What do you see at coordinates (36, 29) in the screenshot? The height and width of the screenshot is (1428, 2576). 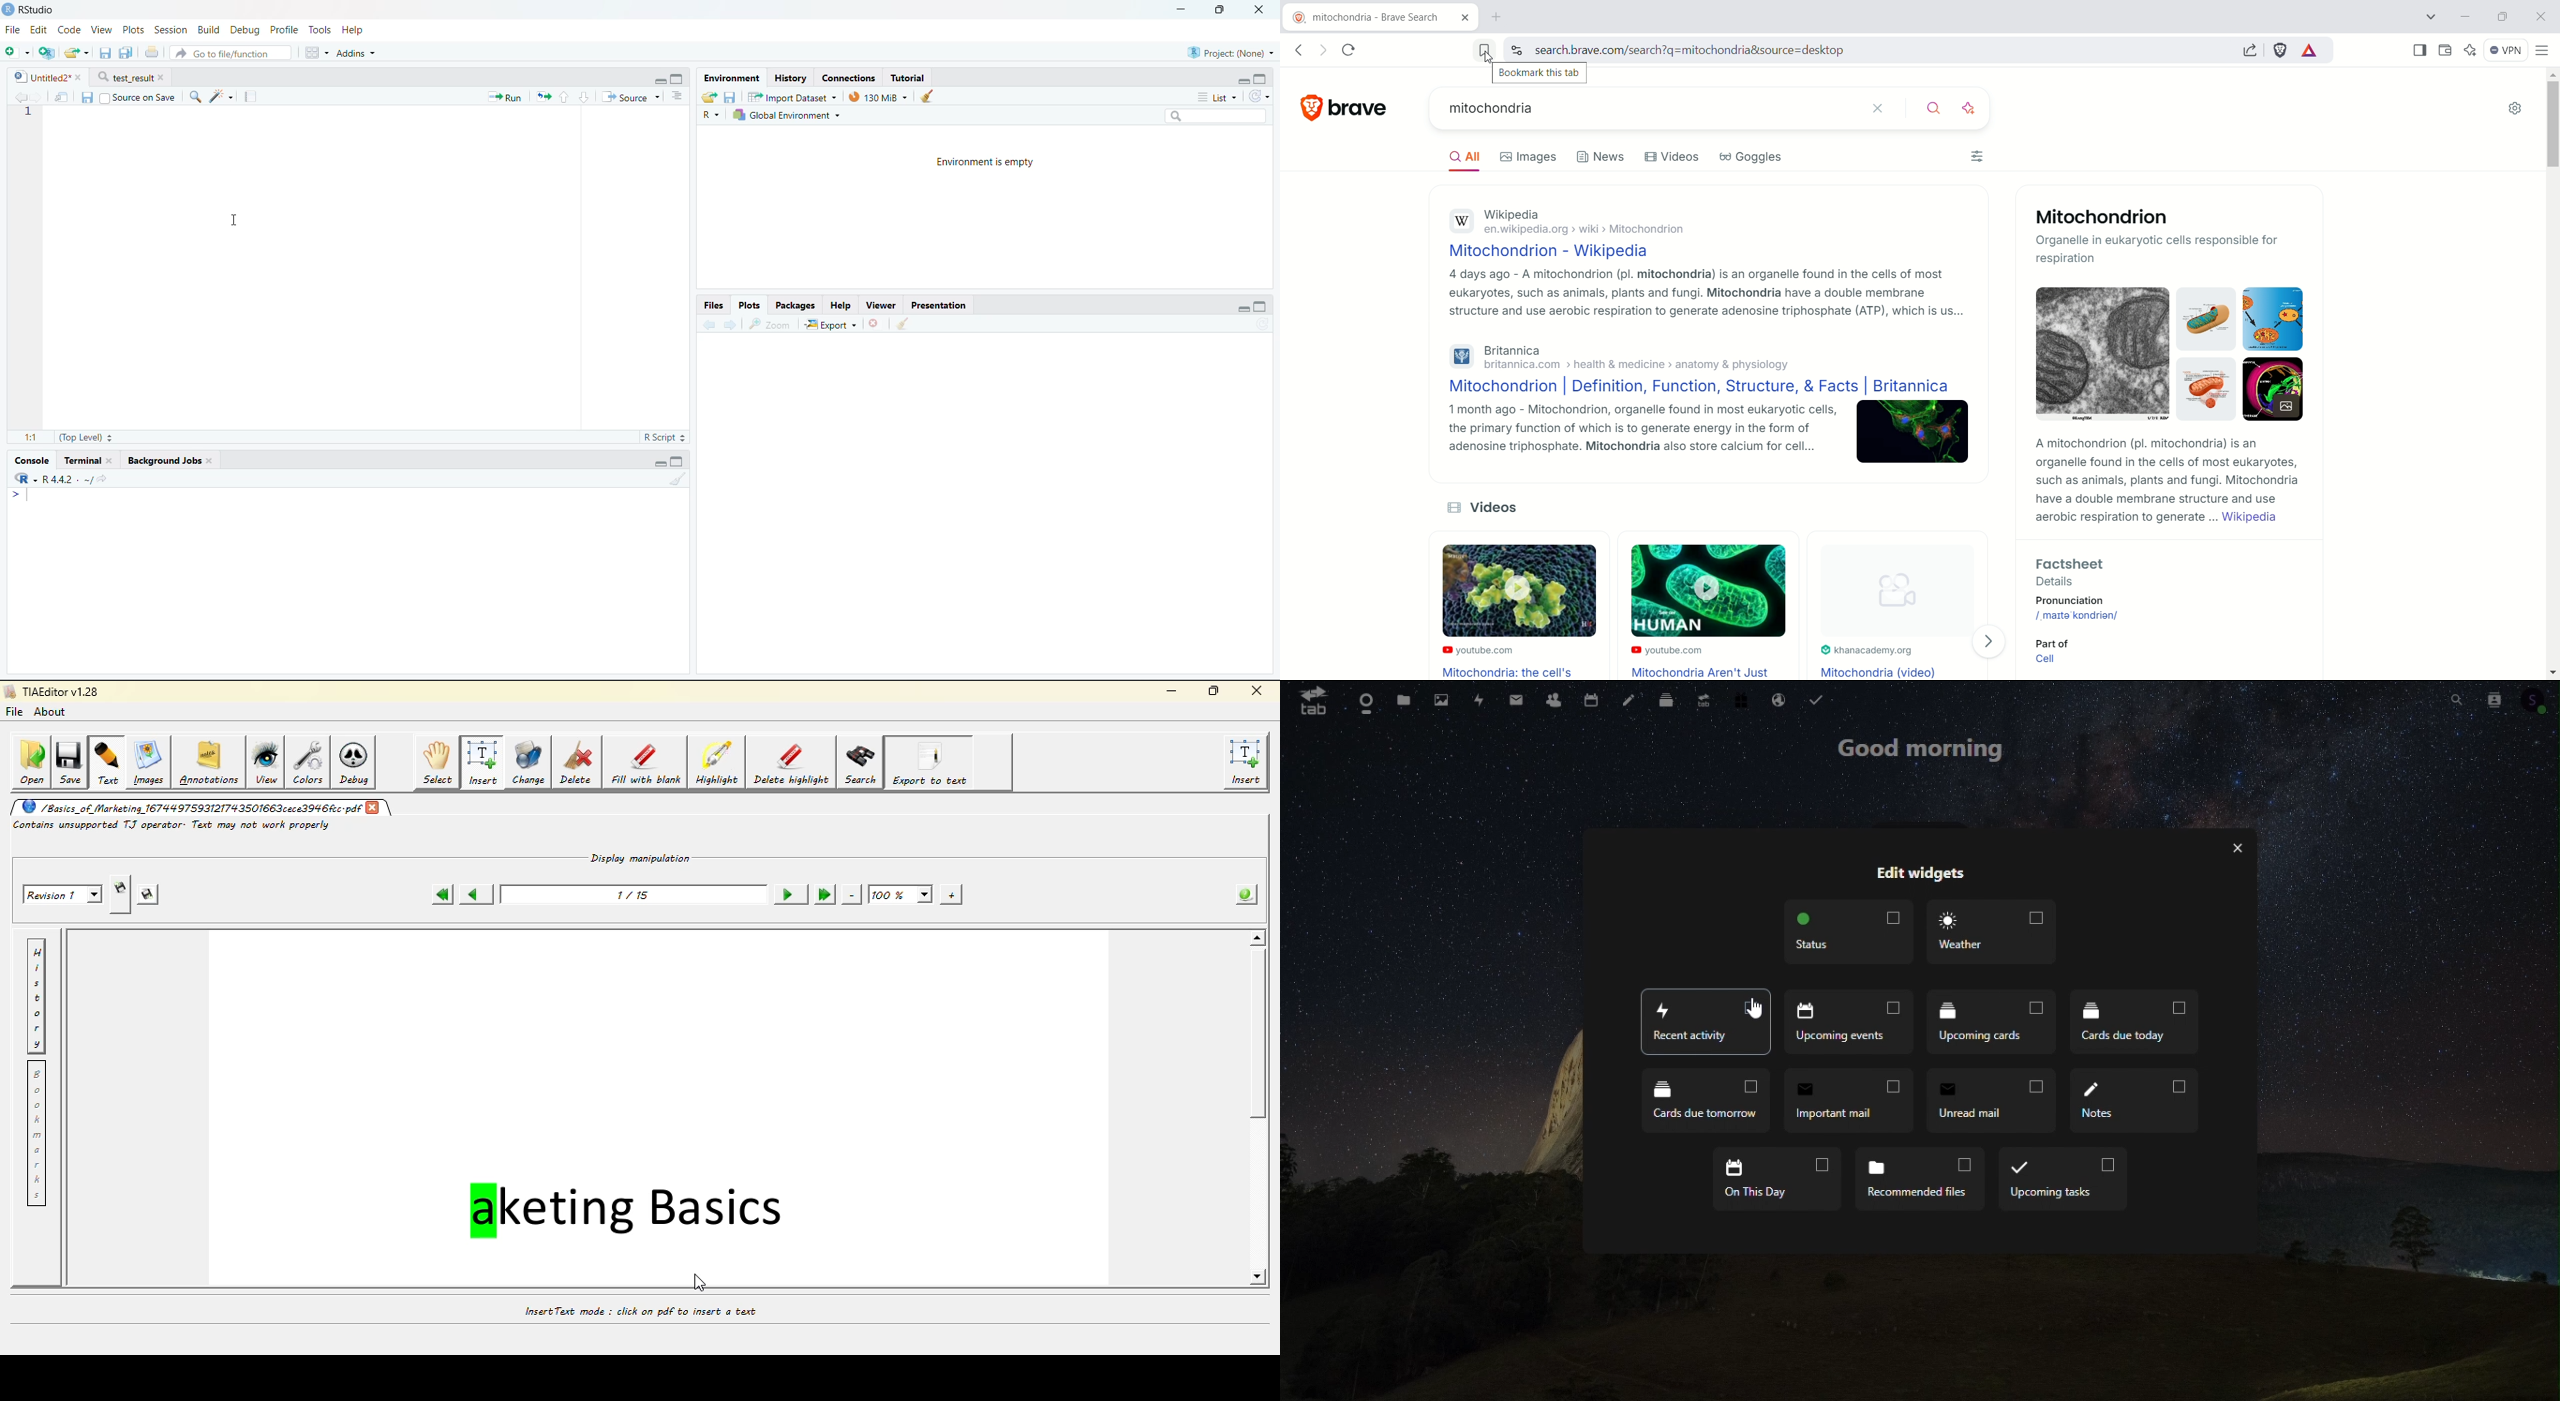 I see `Edit` at bounding box center [36, 29].